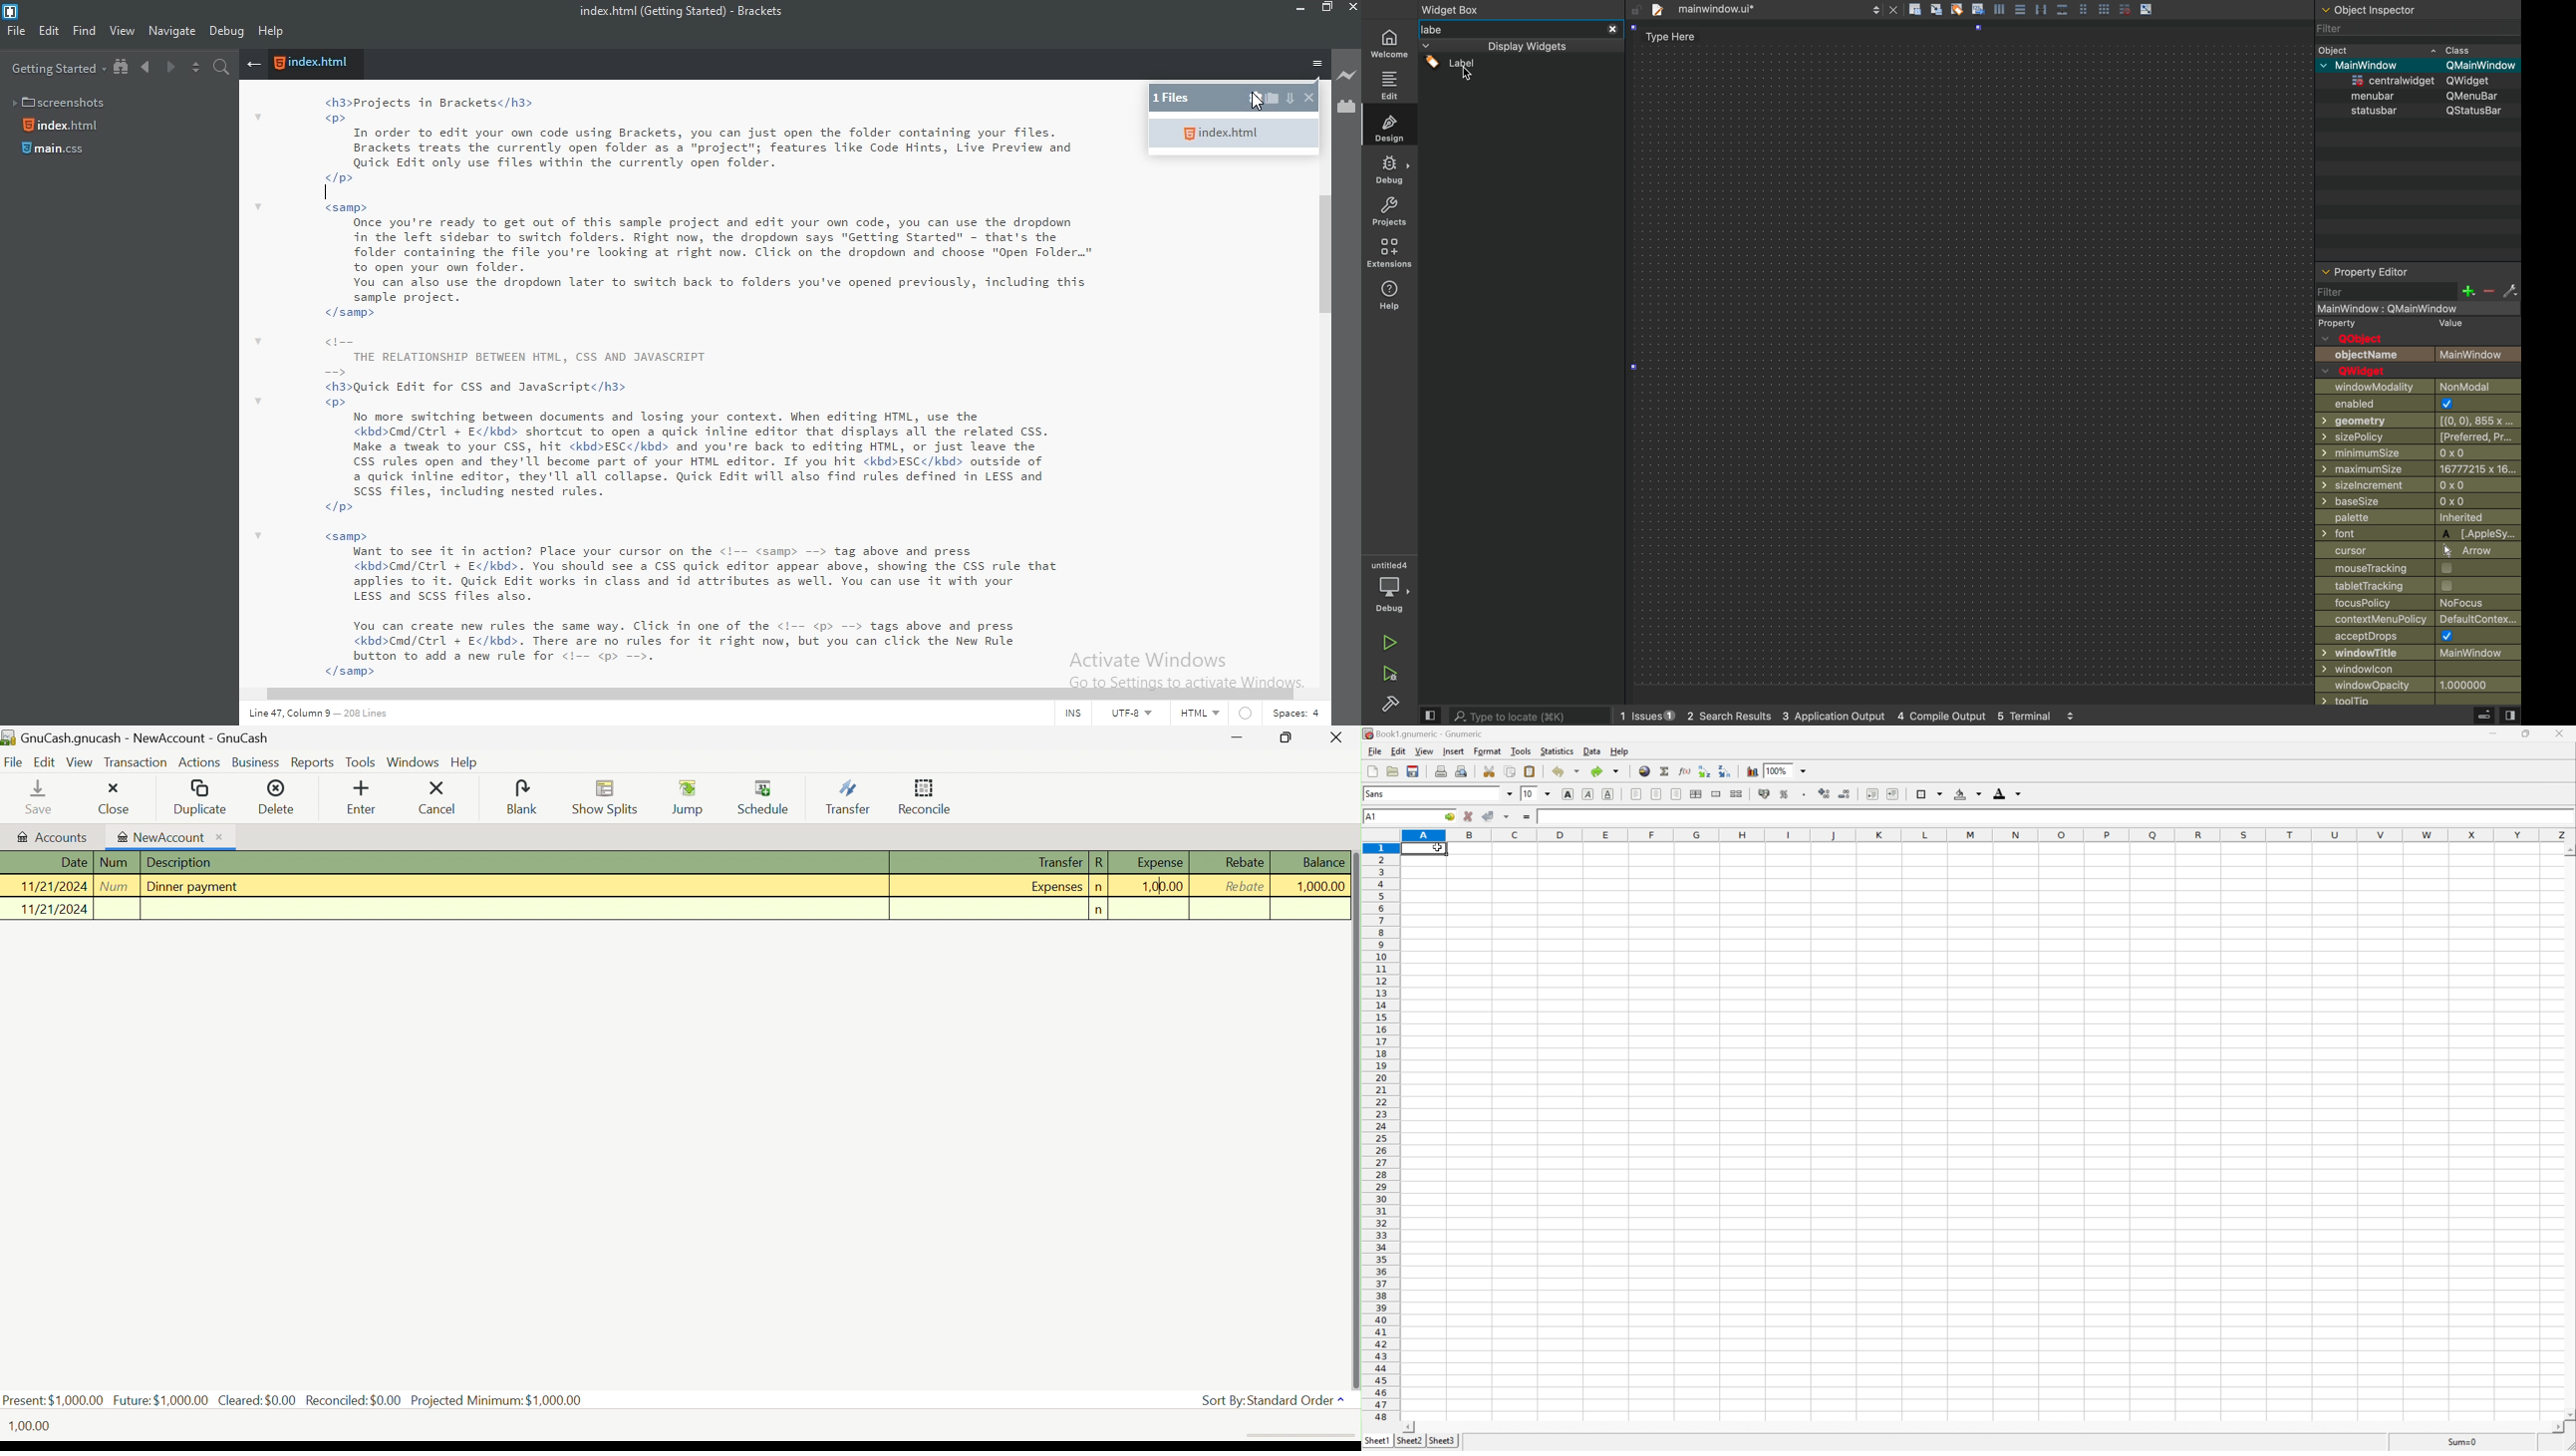 The image size is (2576, 1456). I want to click on Projected Minimum: $1000,00, so click(496, 1400).